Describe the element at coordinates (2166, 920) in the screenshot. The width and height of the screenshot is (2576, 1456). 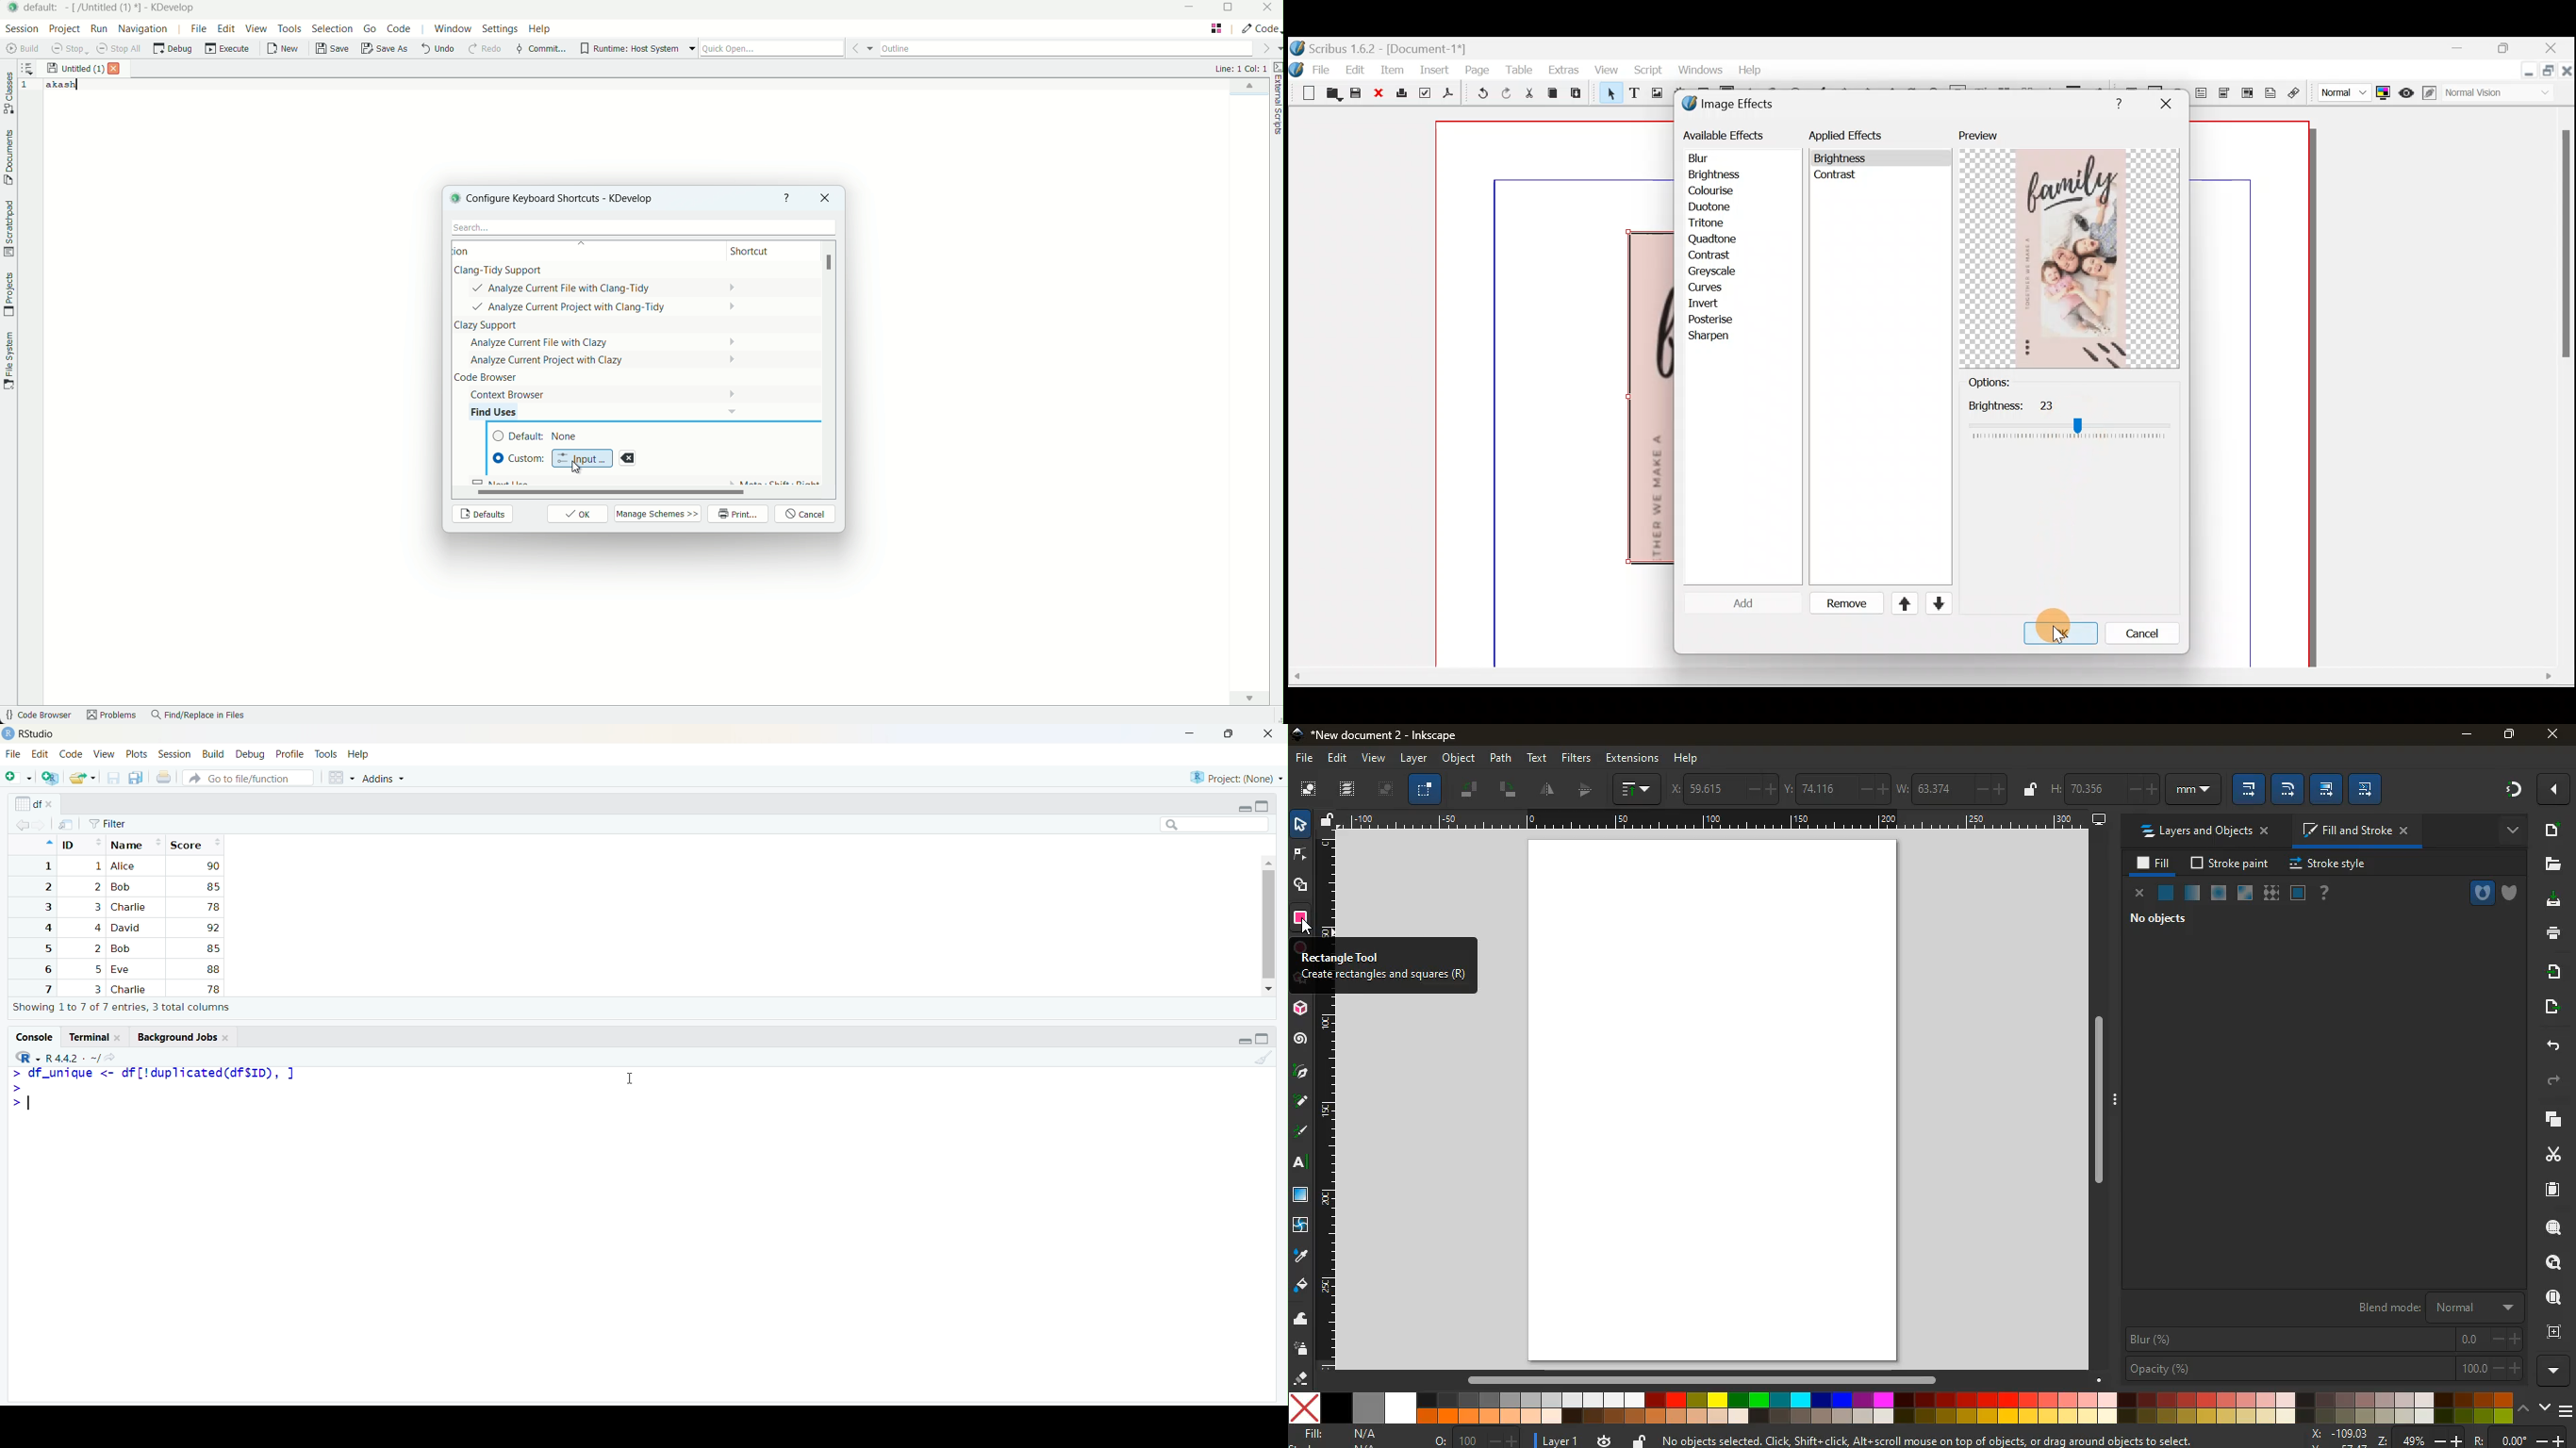
I see `no objects` at that location.